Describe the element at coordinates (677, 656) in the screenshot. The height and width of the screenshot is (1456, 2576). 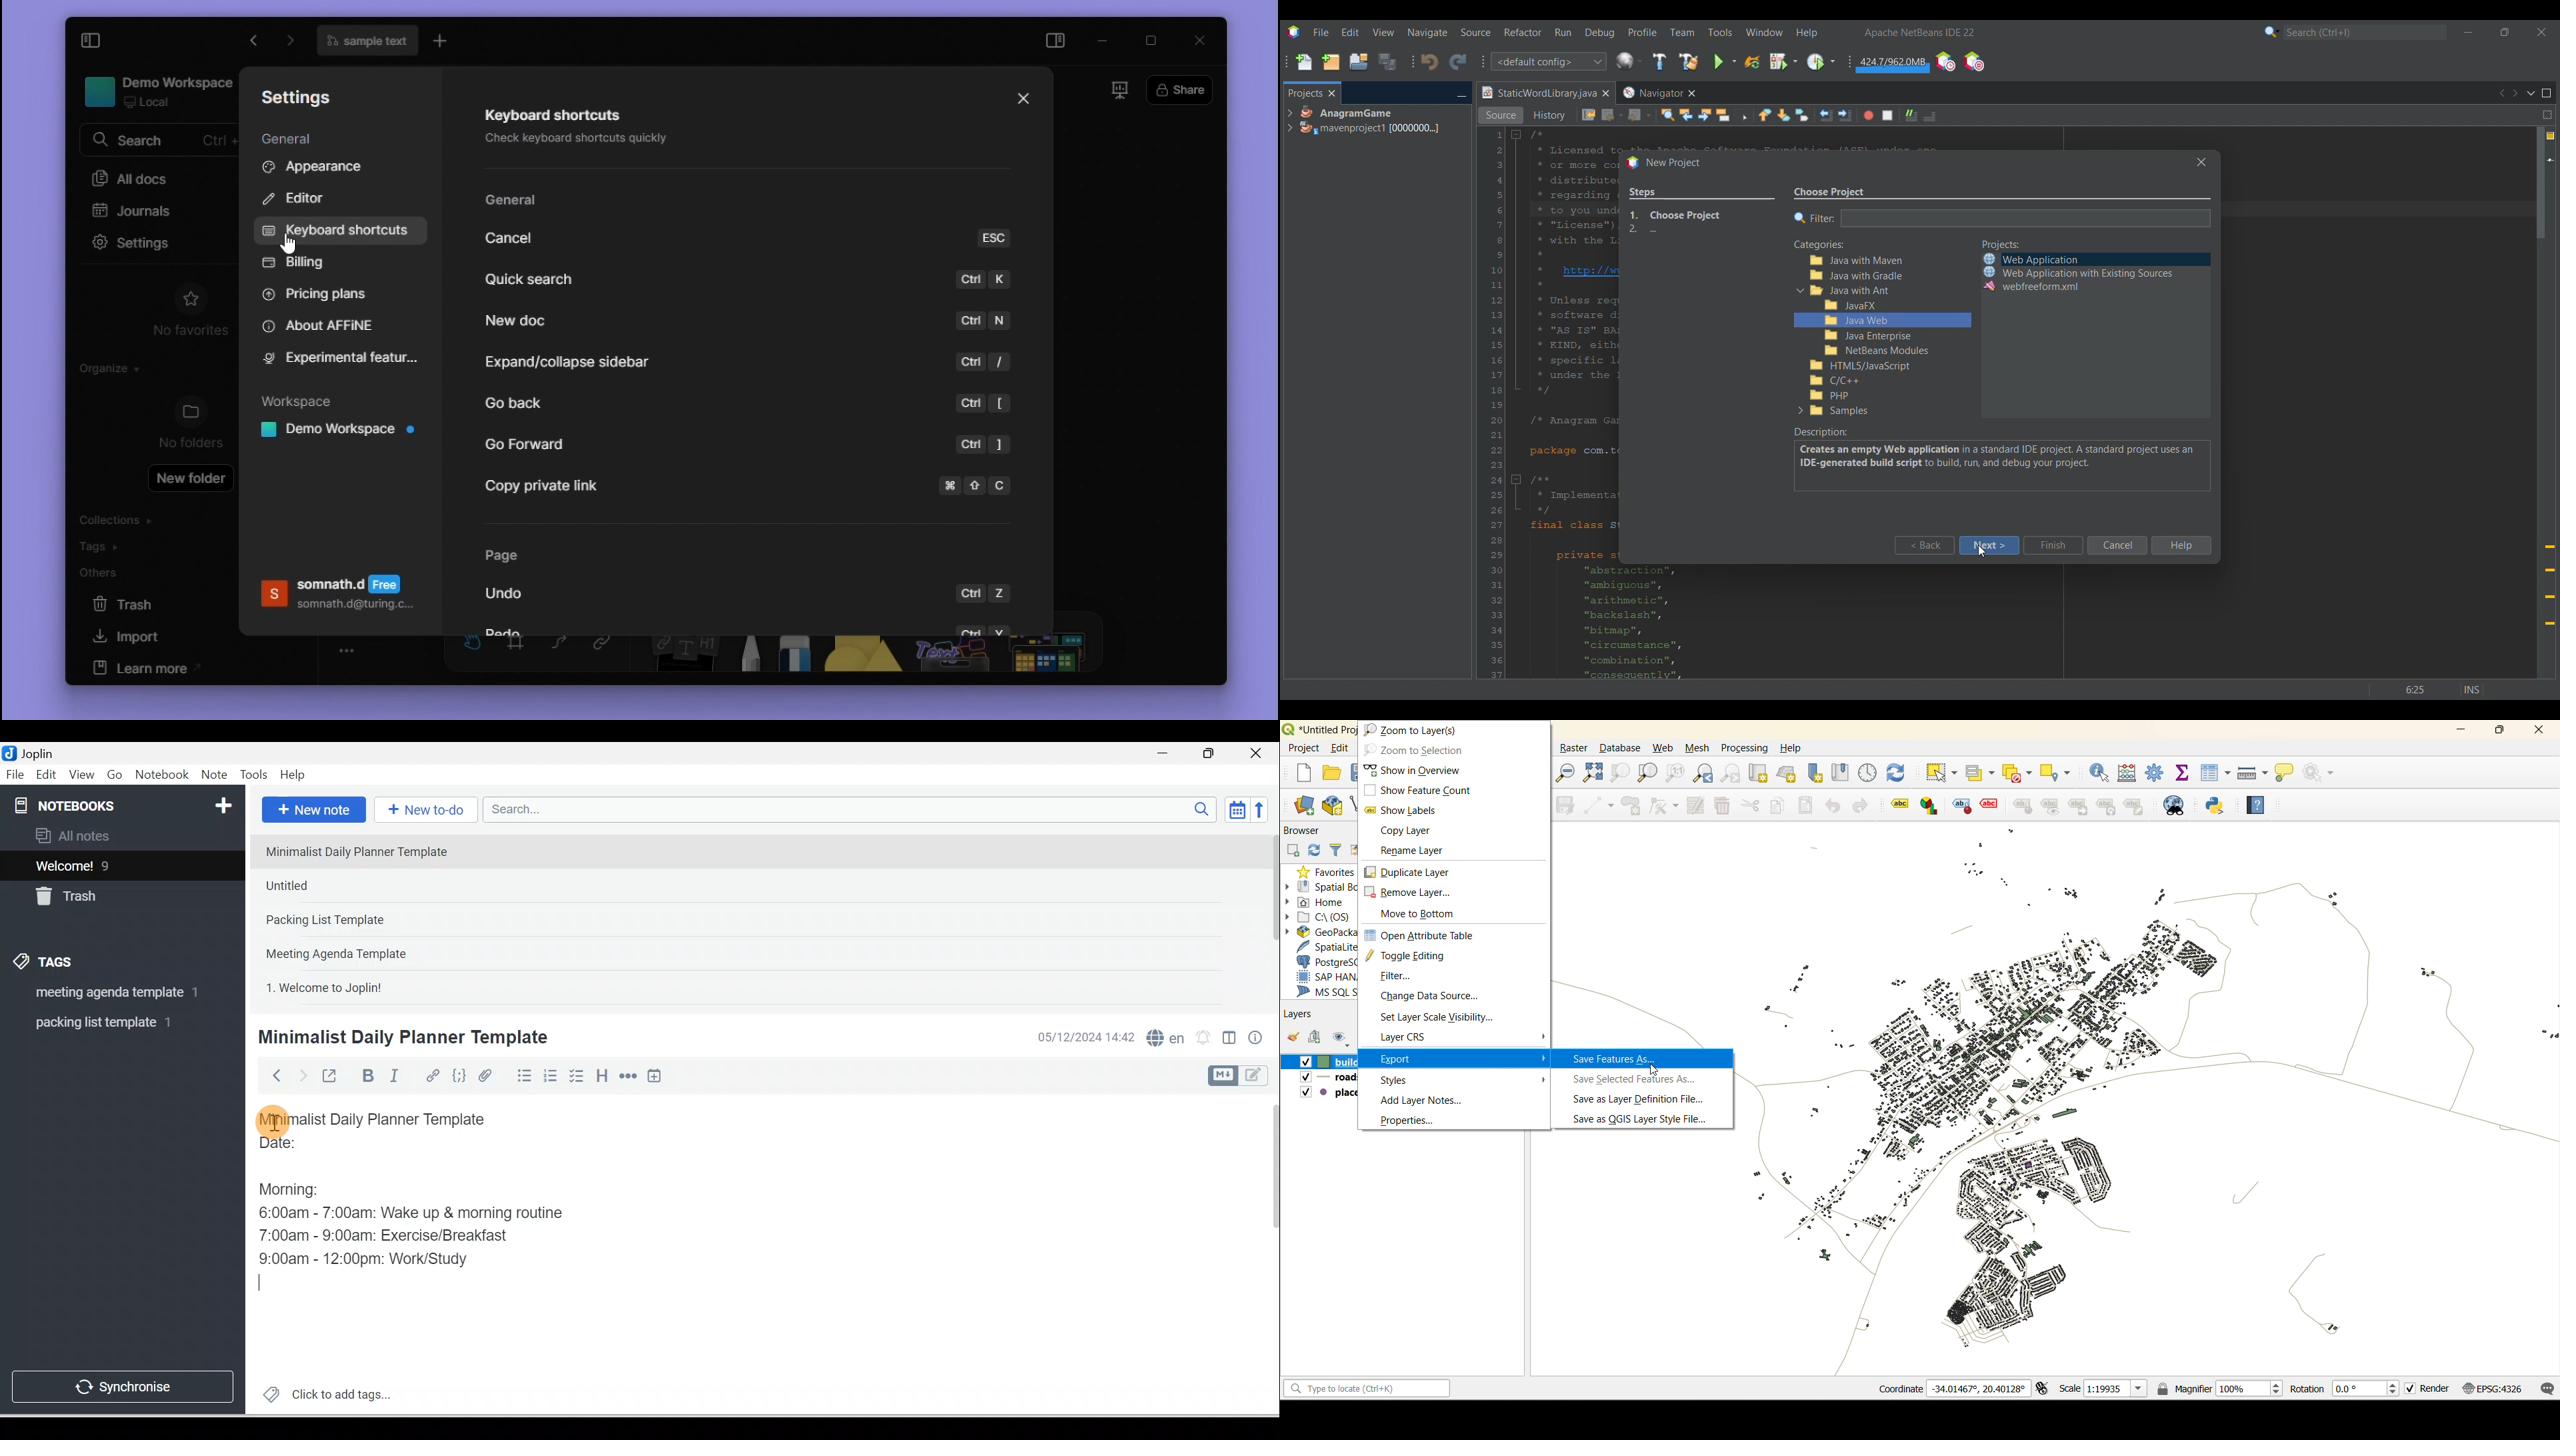
I see `Note` at that location.